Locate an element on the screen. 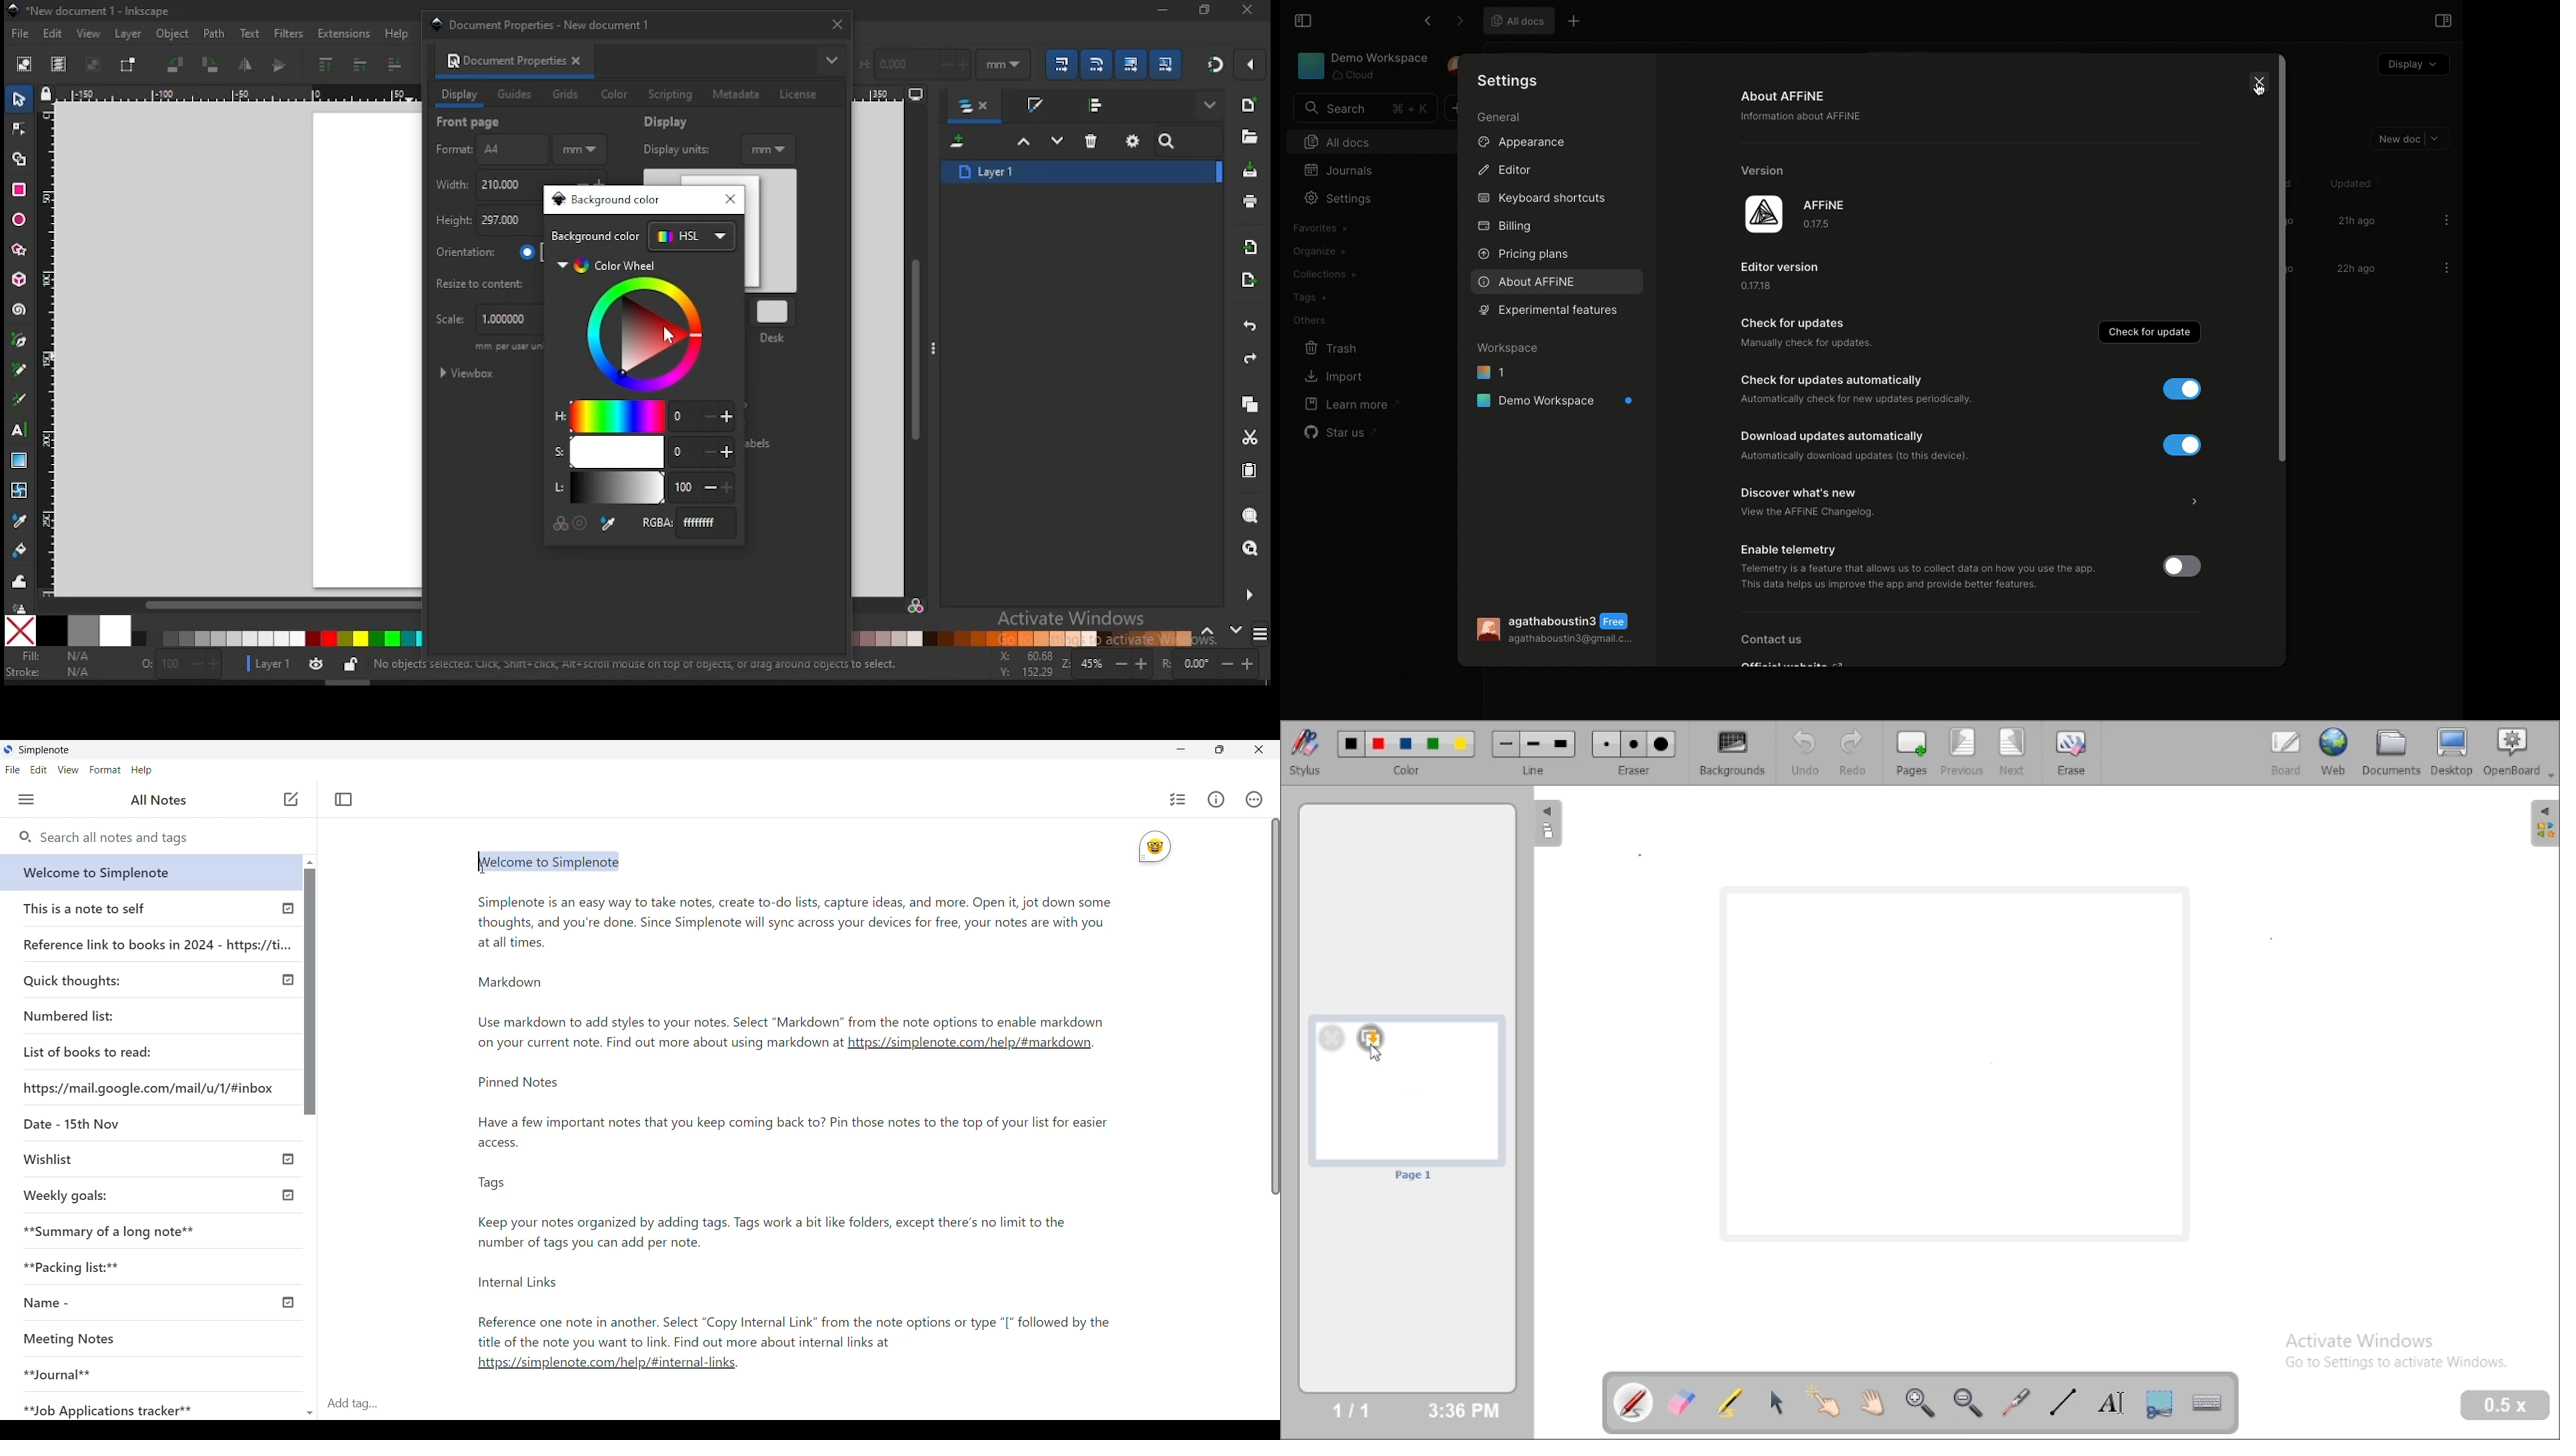  Other options is located at coordinates (1576, 23).